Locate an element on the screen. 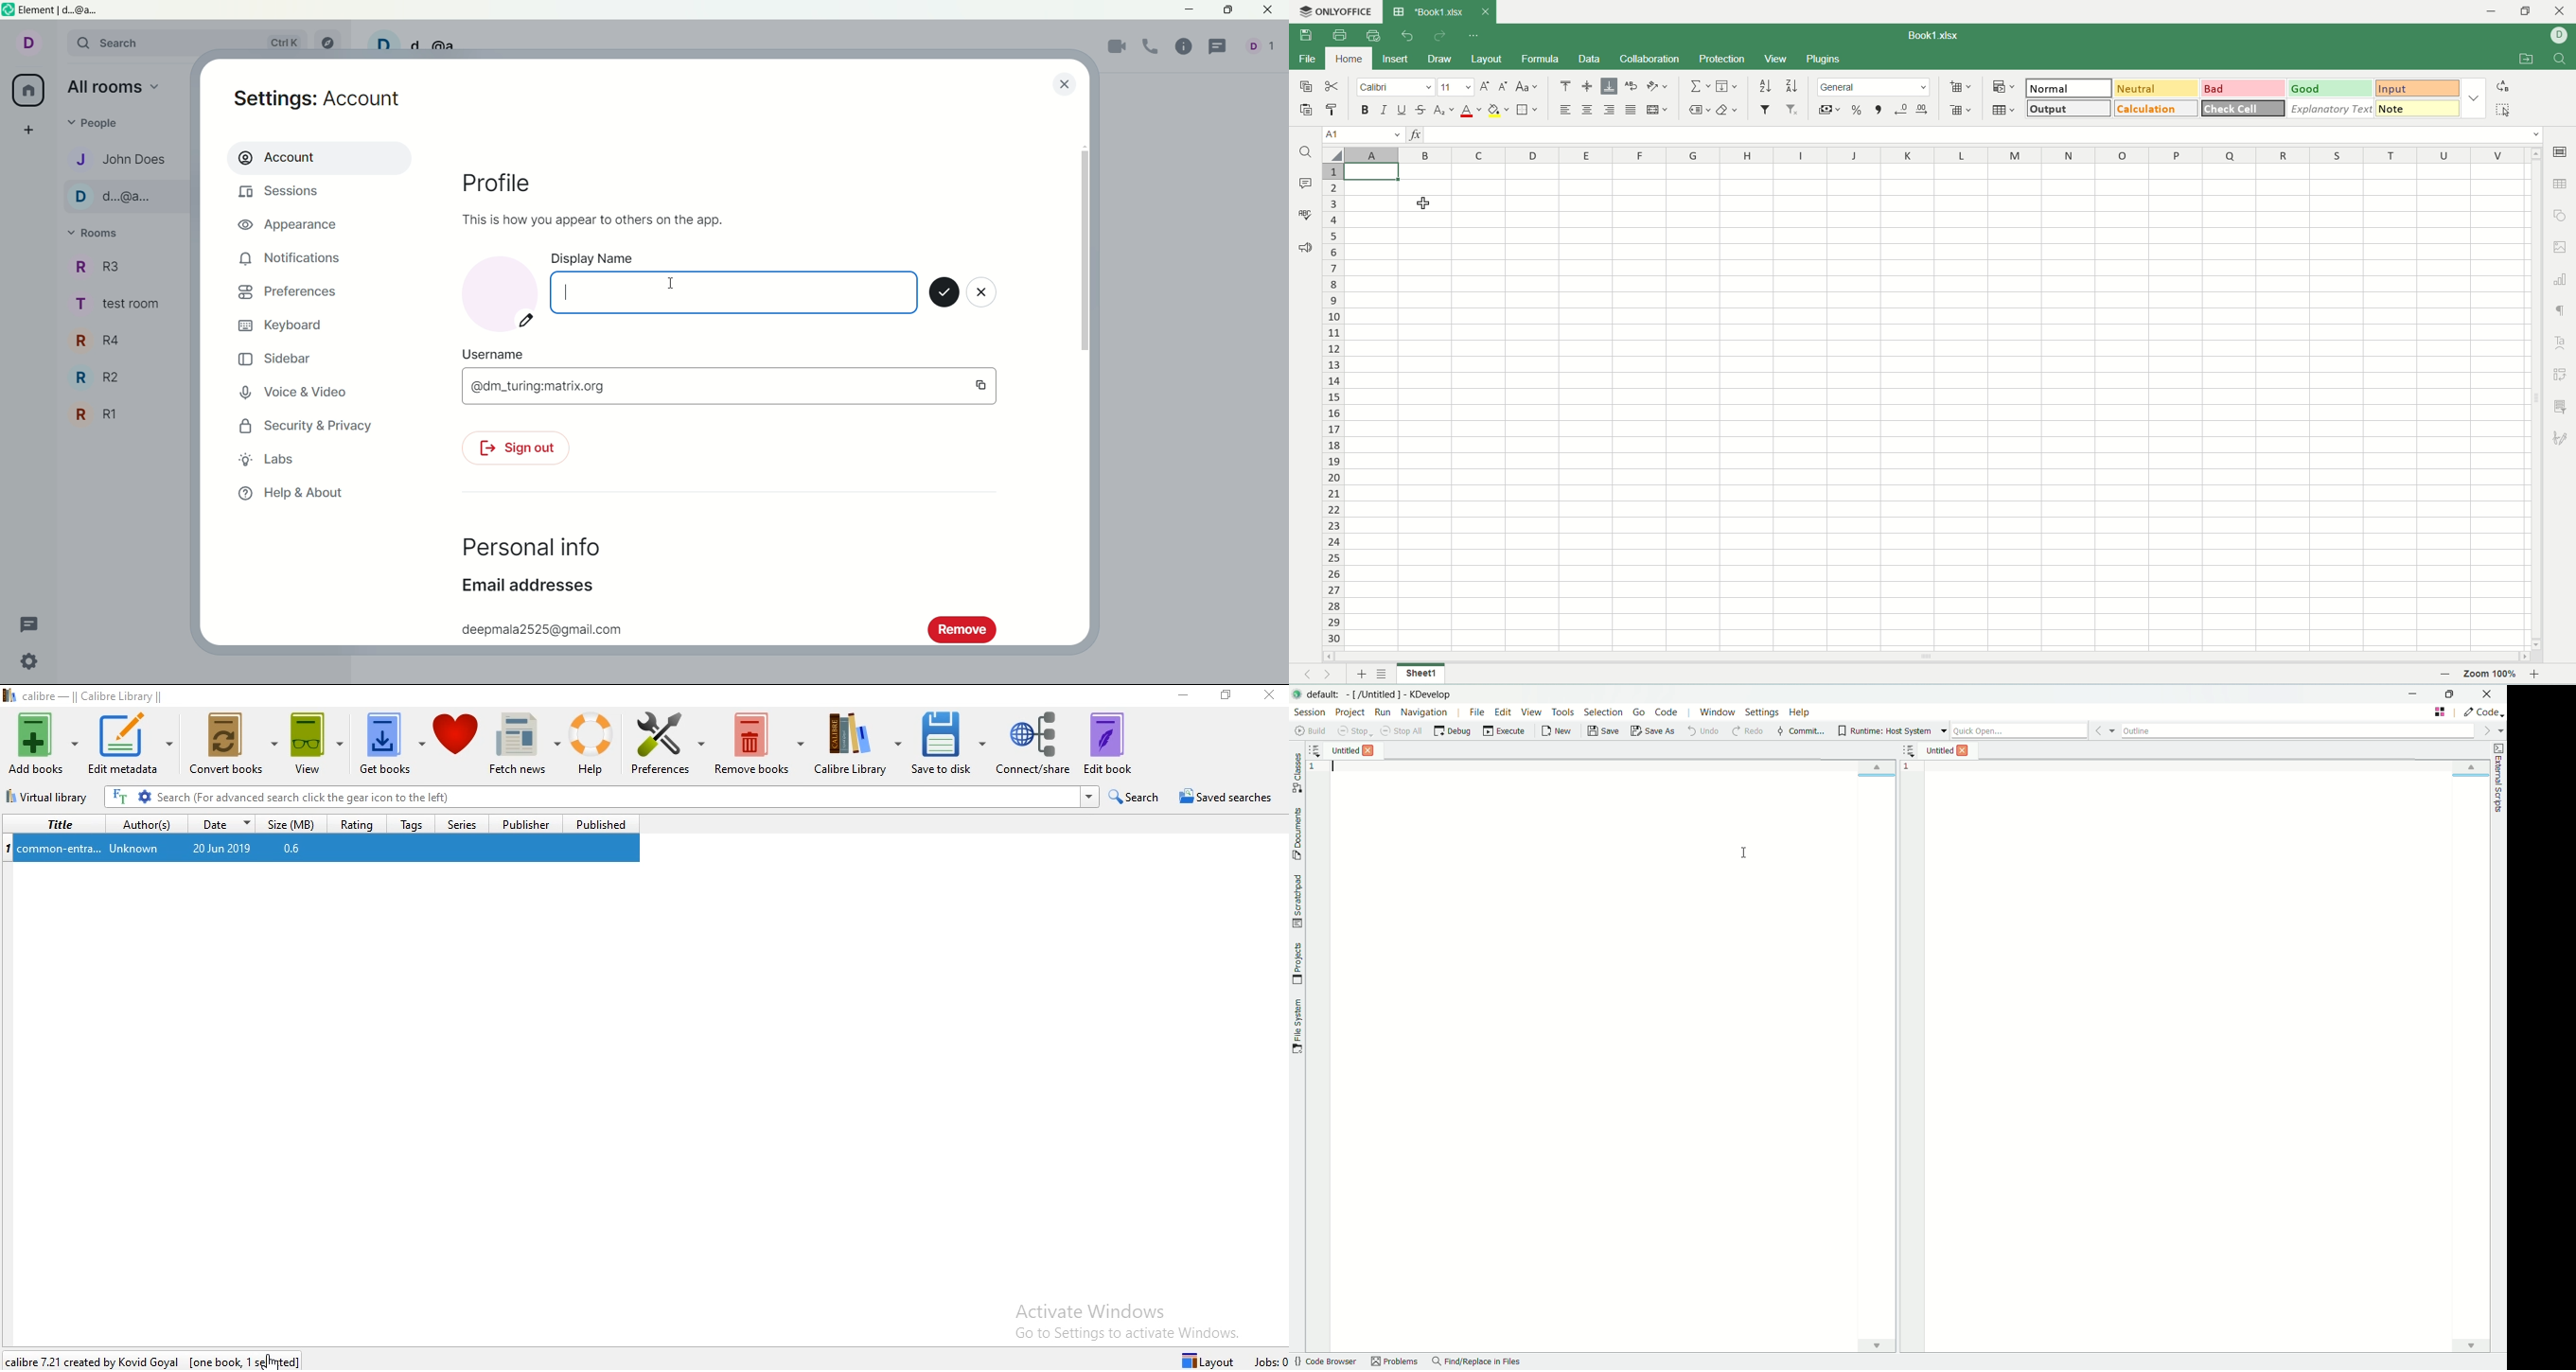 The width and height of the screenshot is (2576, 1372). explore rooms is located at coordinates (332, 42).